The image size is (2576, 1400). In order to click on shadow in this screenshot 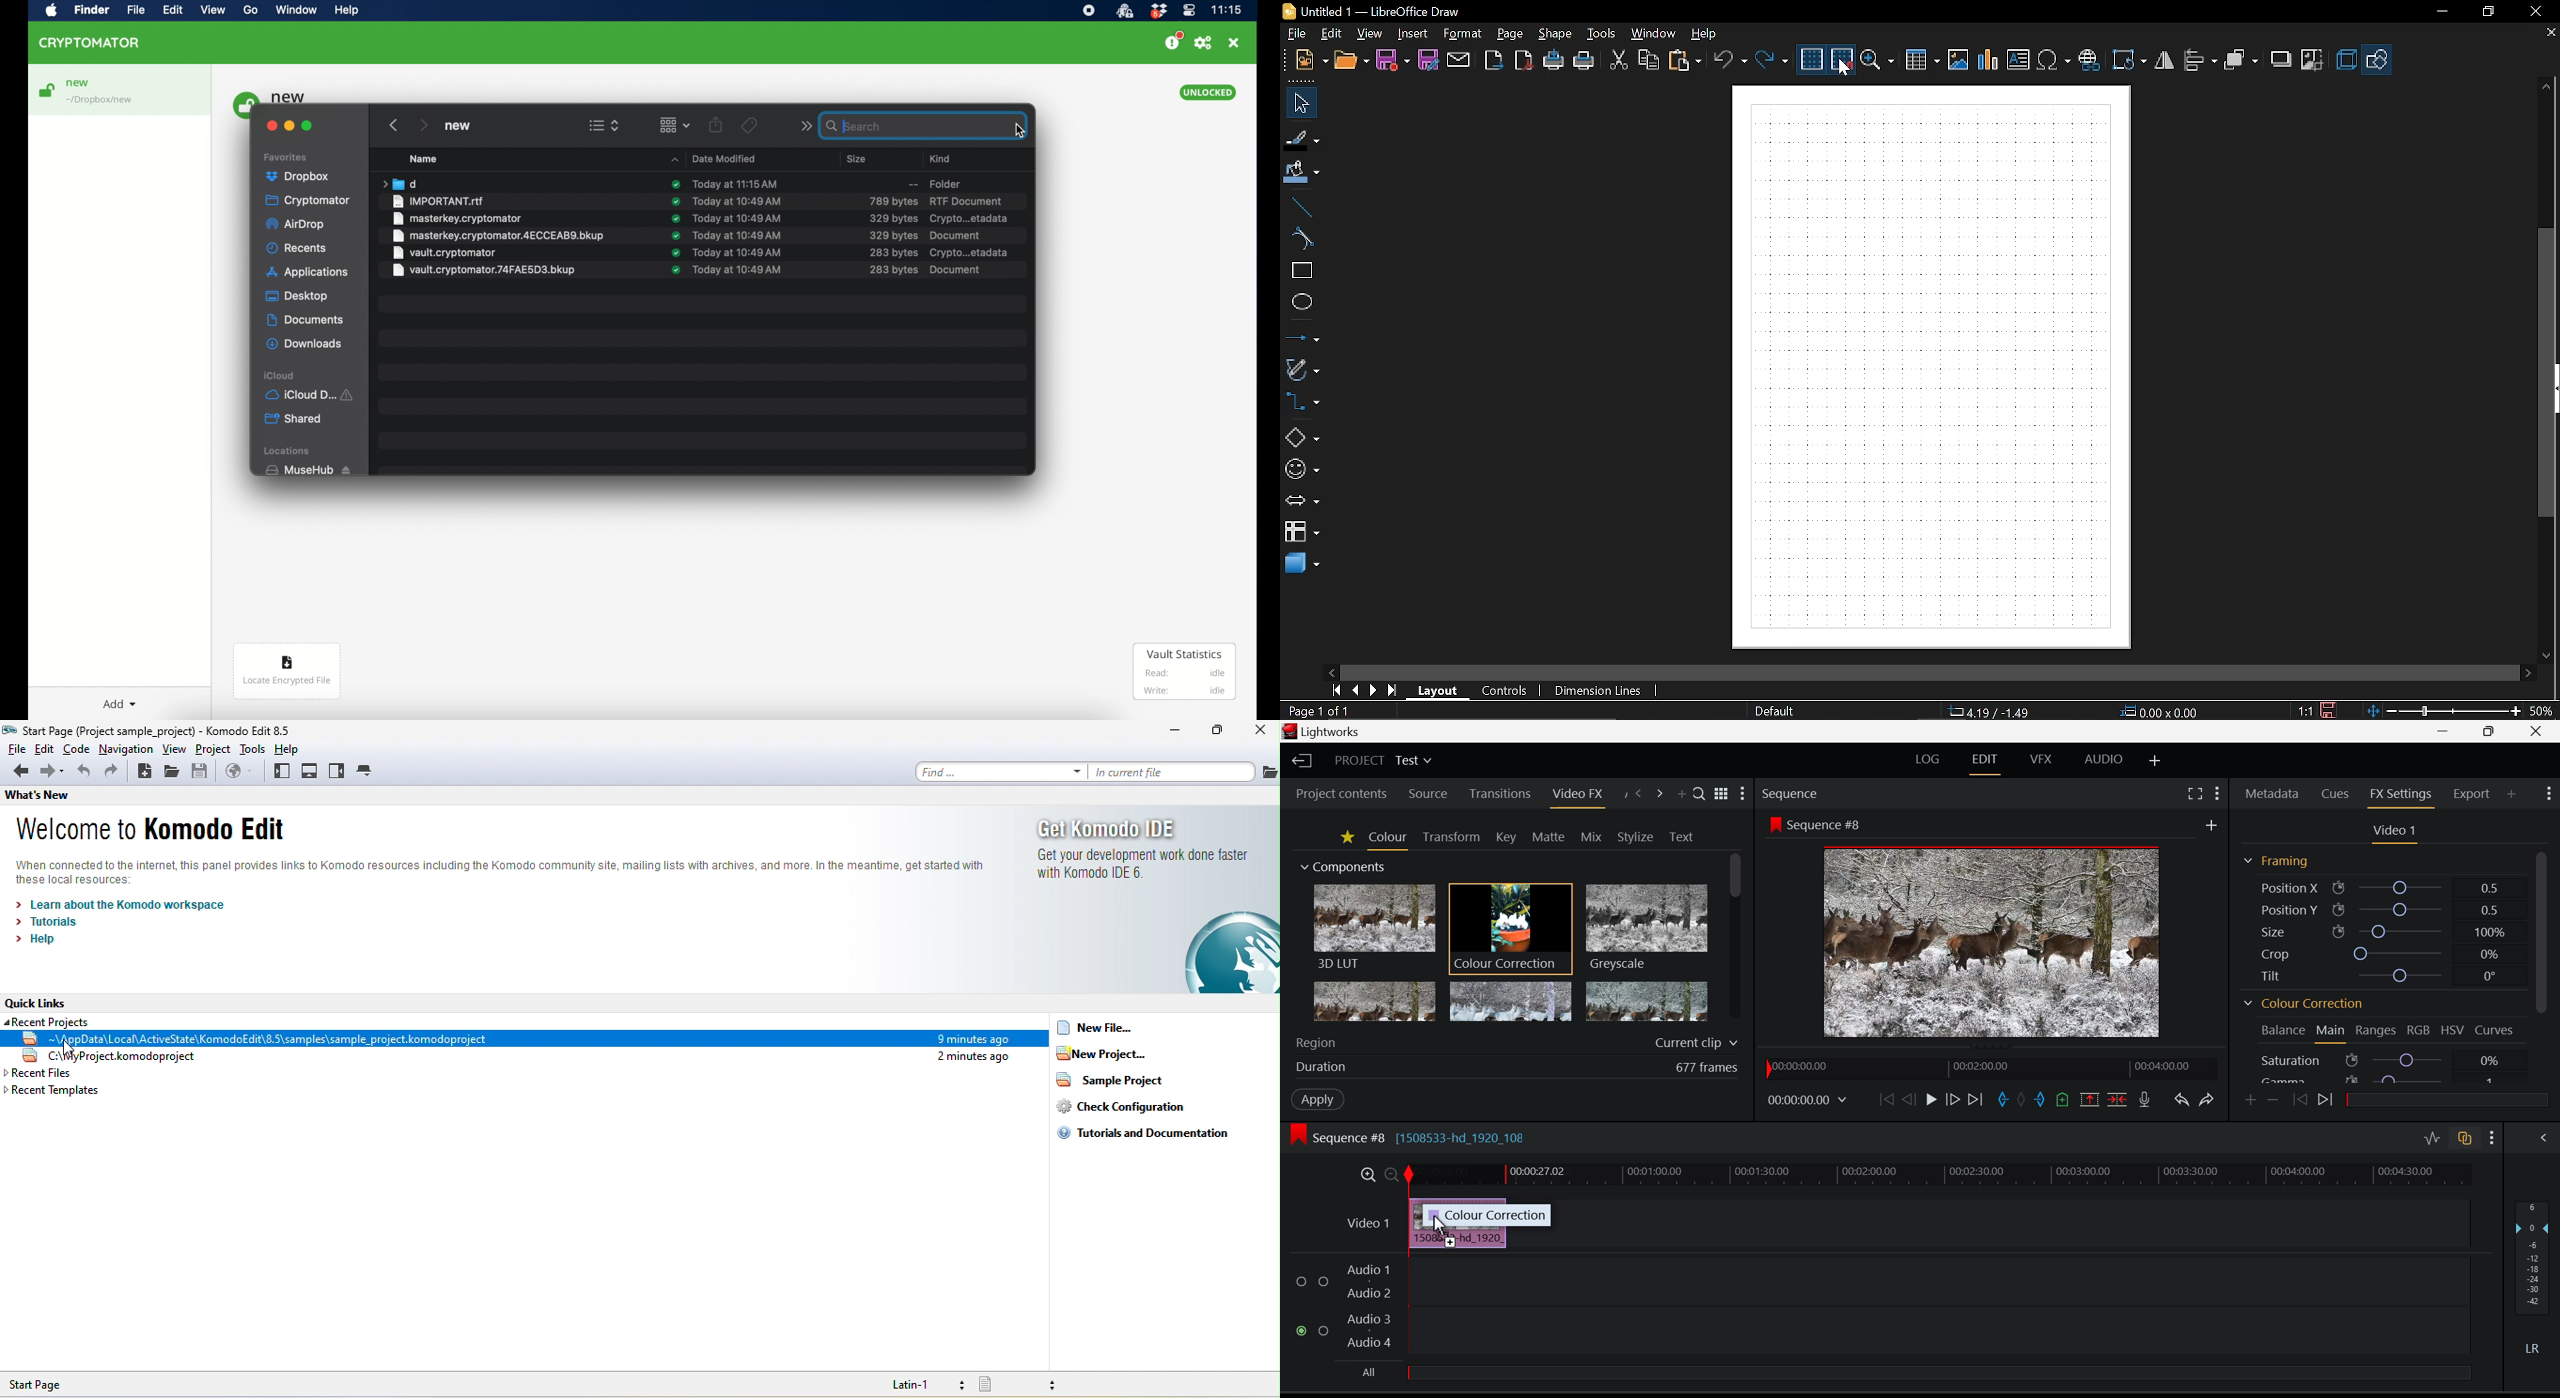, I will do `click(2281, 60)`.